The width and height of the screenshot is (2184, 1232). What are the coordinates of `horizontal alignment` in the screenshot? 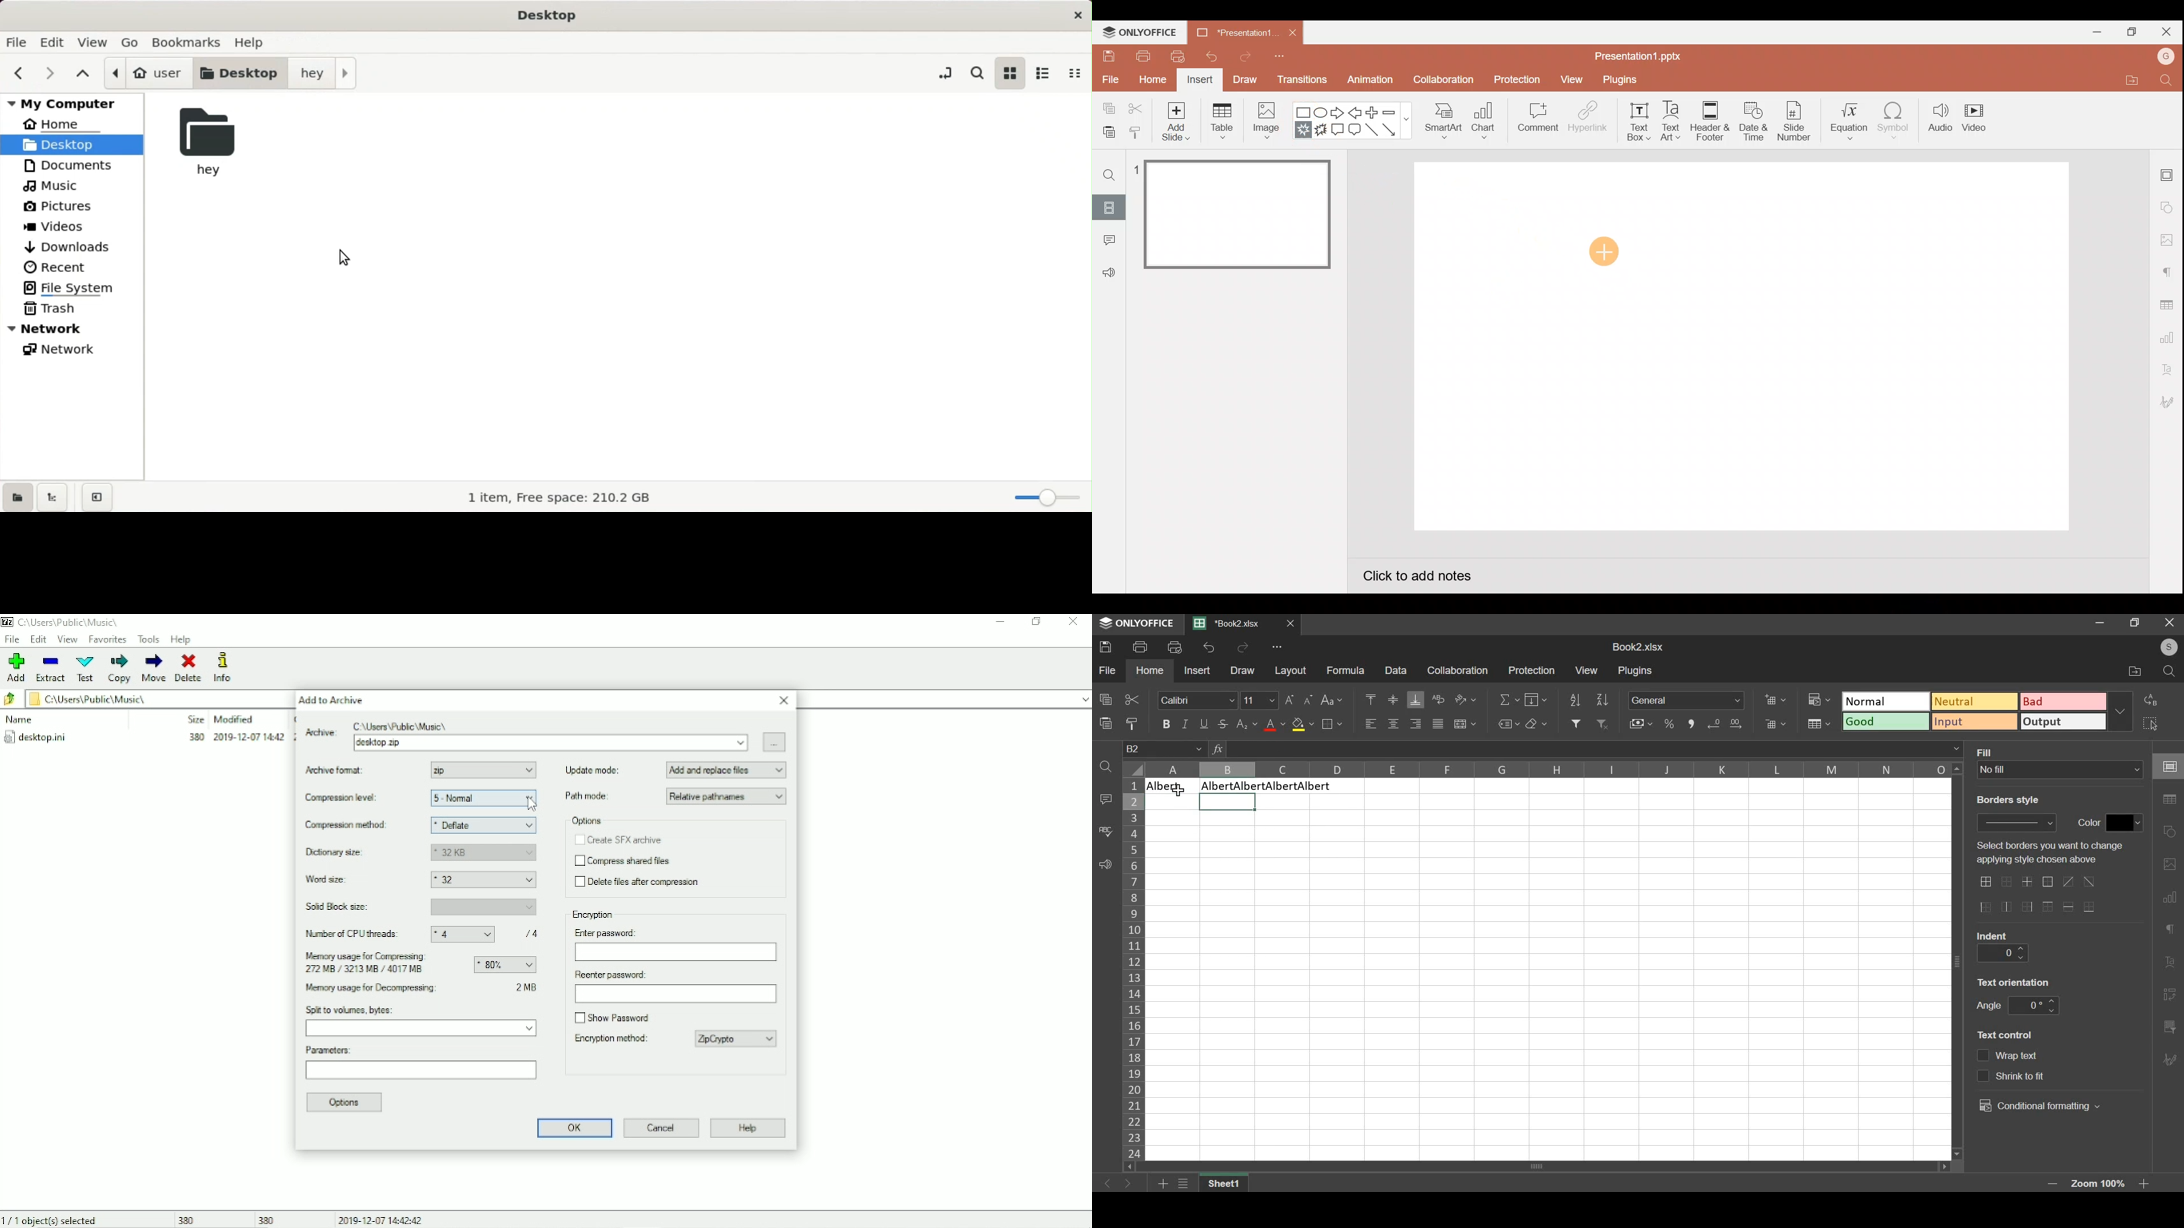 It's located at (1393, 724).